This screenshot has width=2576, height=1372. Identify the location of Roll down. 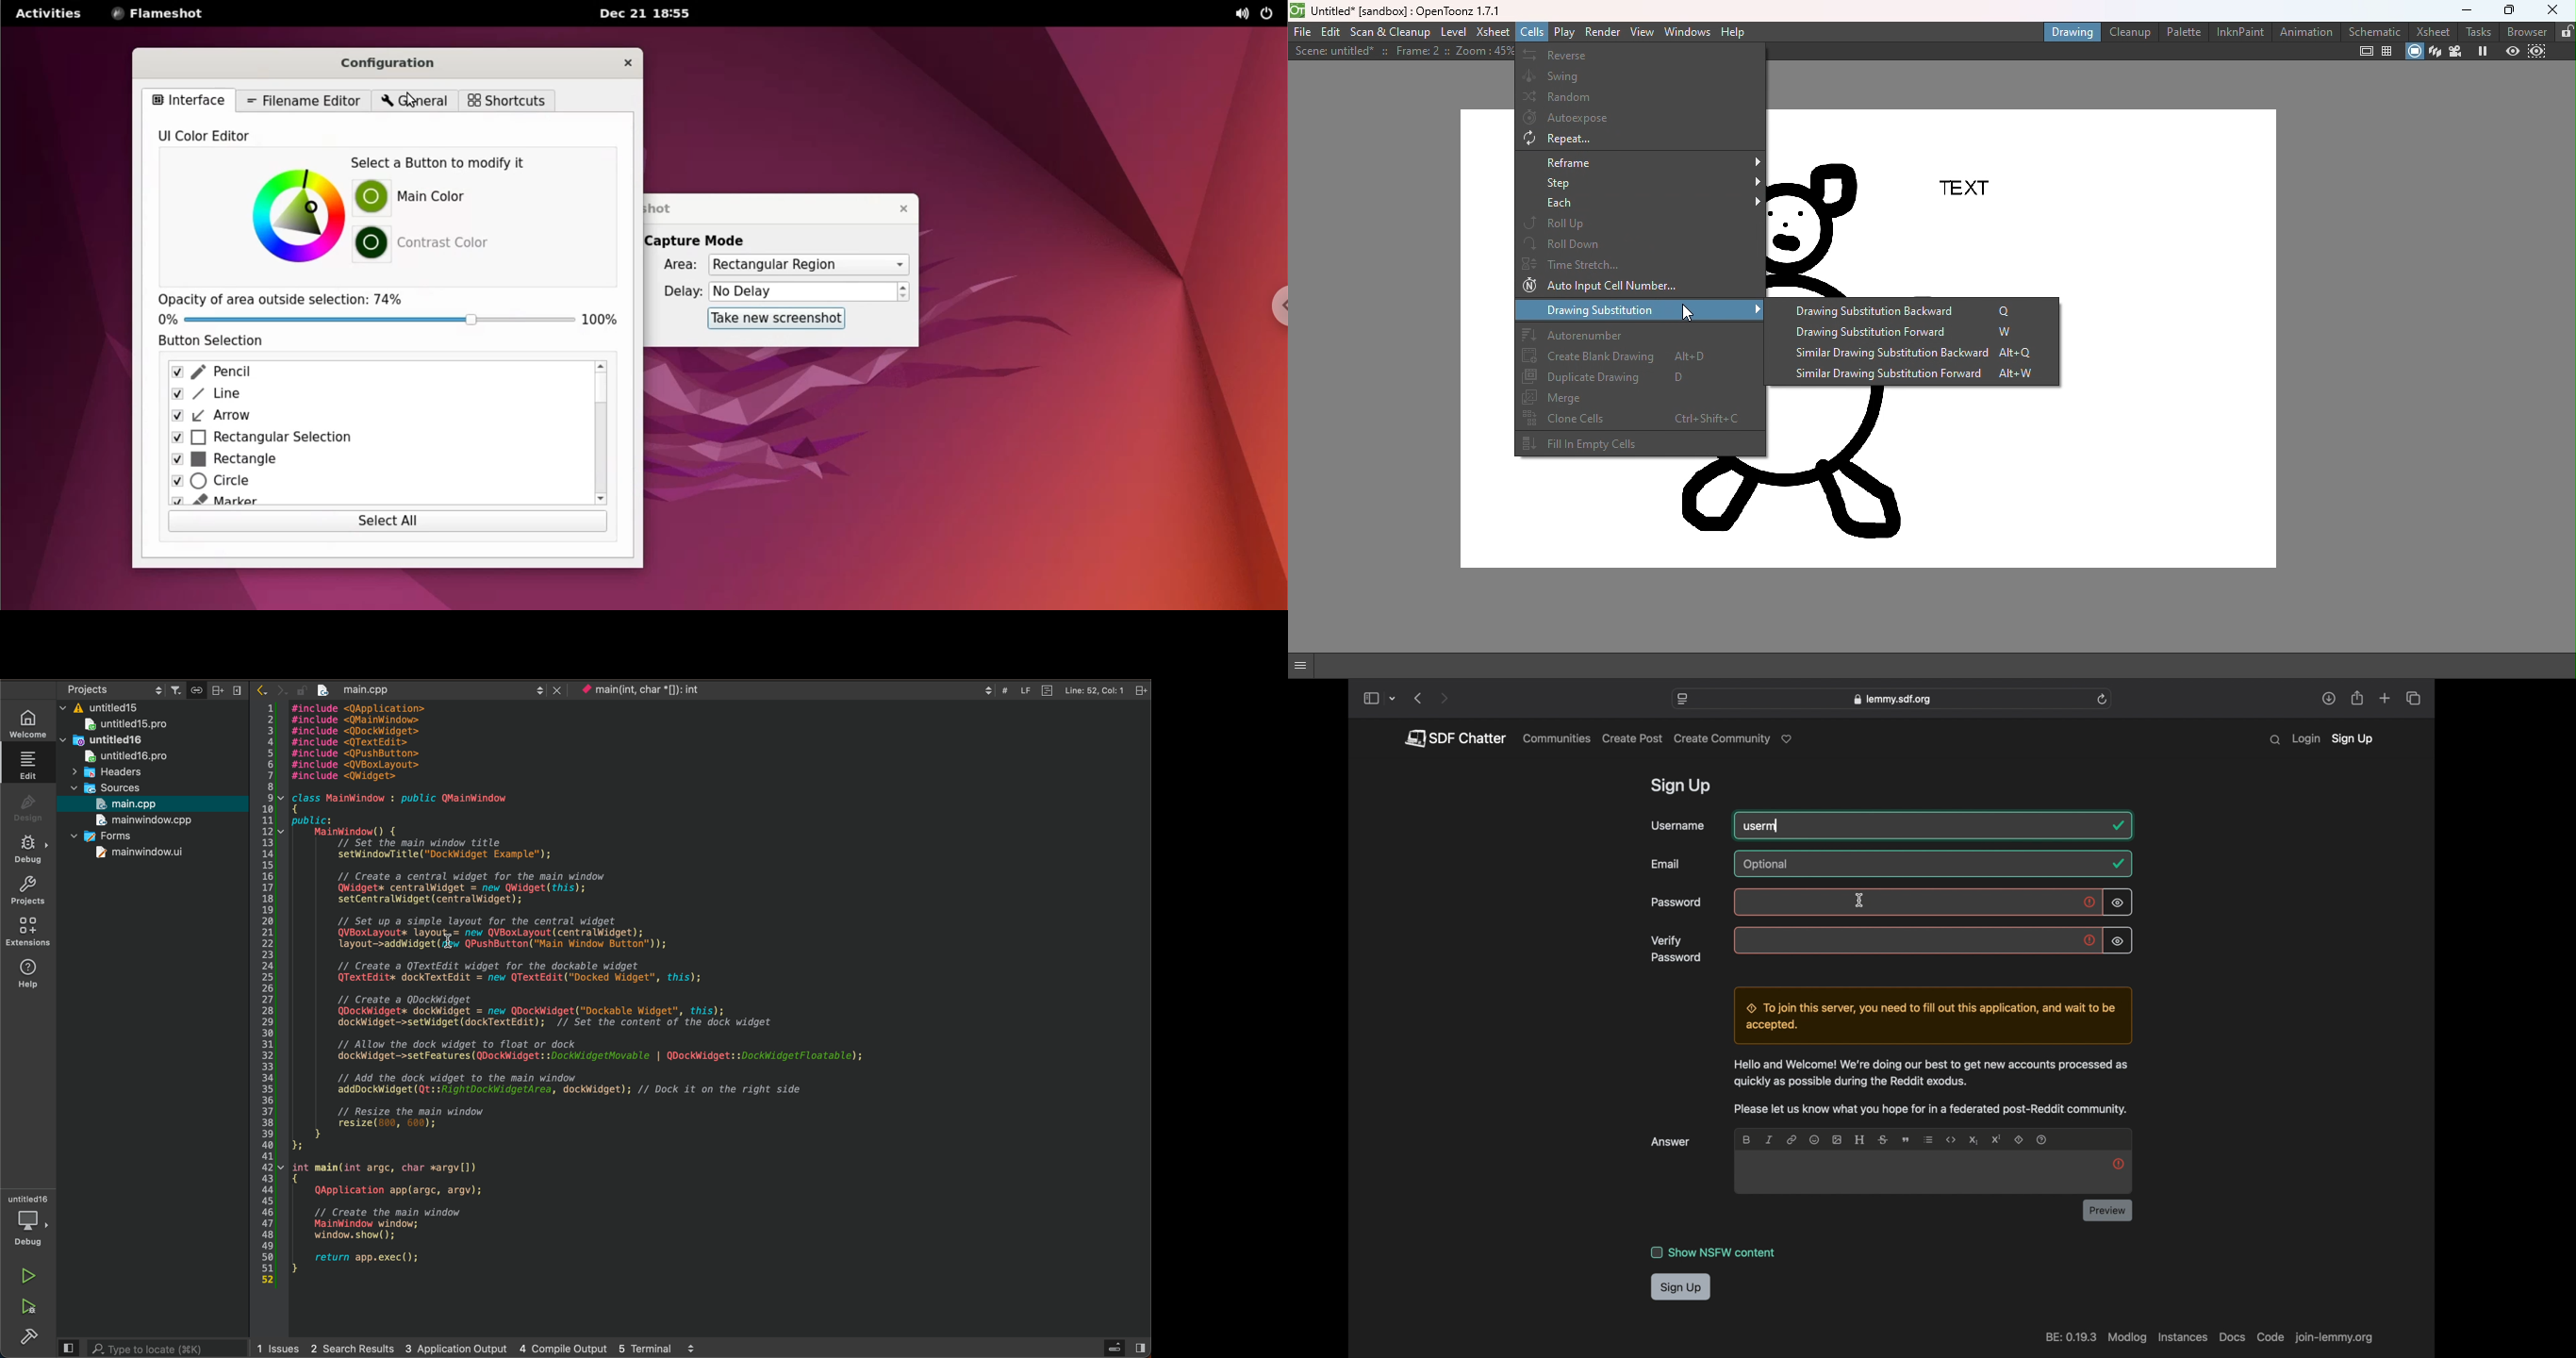
(1642, 245).